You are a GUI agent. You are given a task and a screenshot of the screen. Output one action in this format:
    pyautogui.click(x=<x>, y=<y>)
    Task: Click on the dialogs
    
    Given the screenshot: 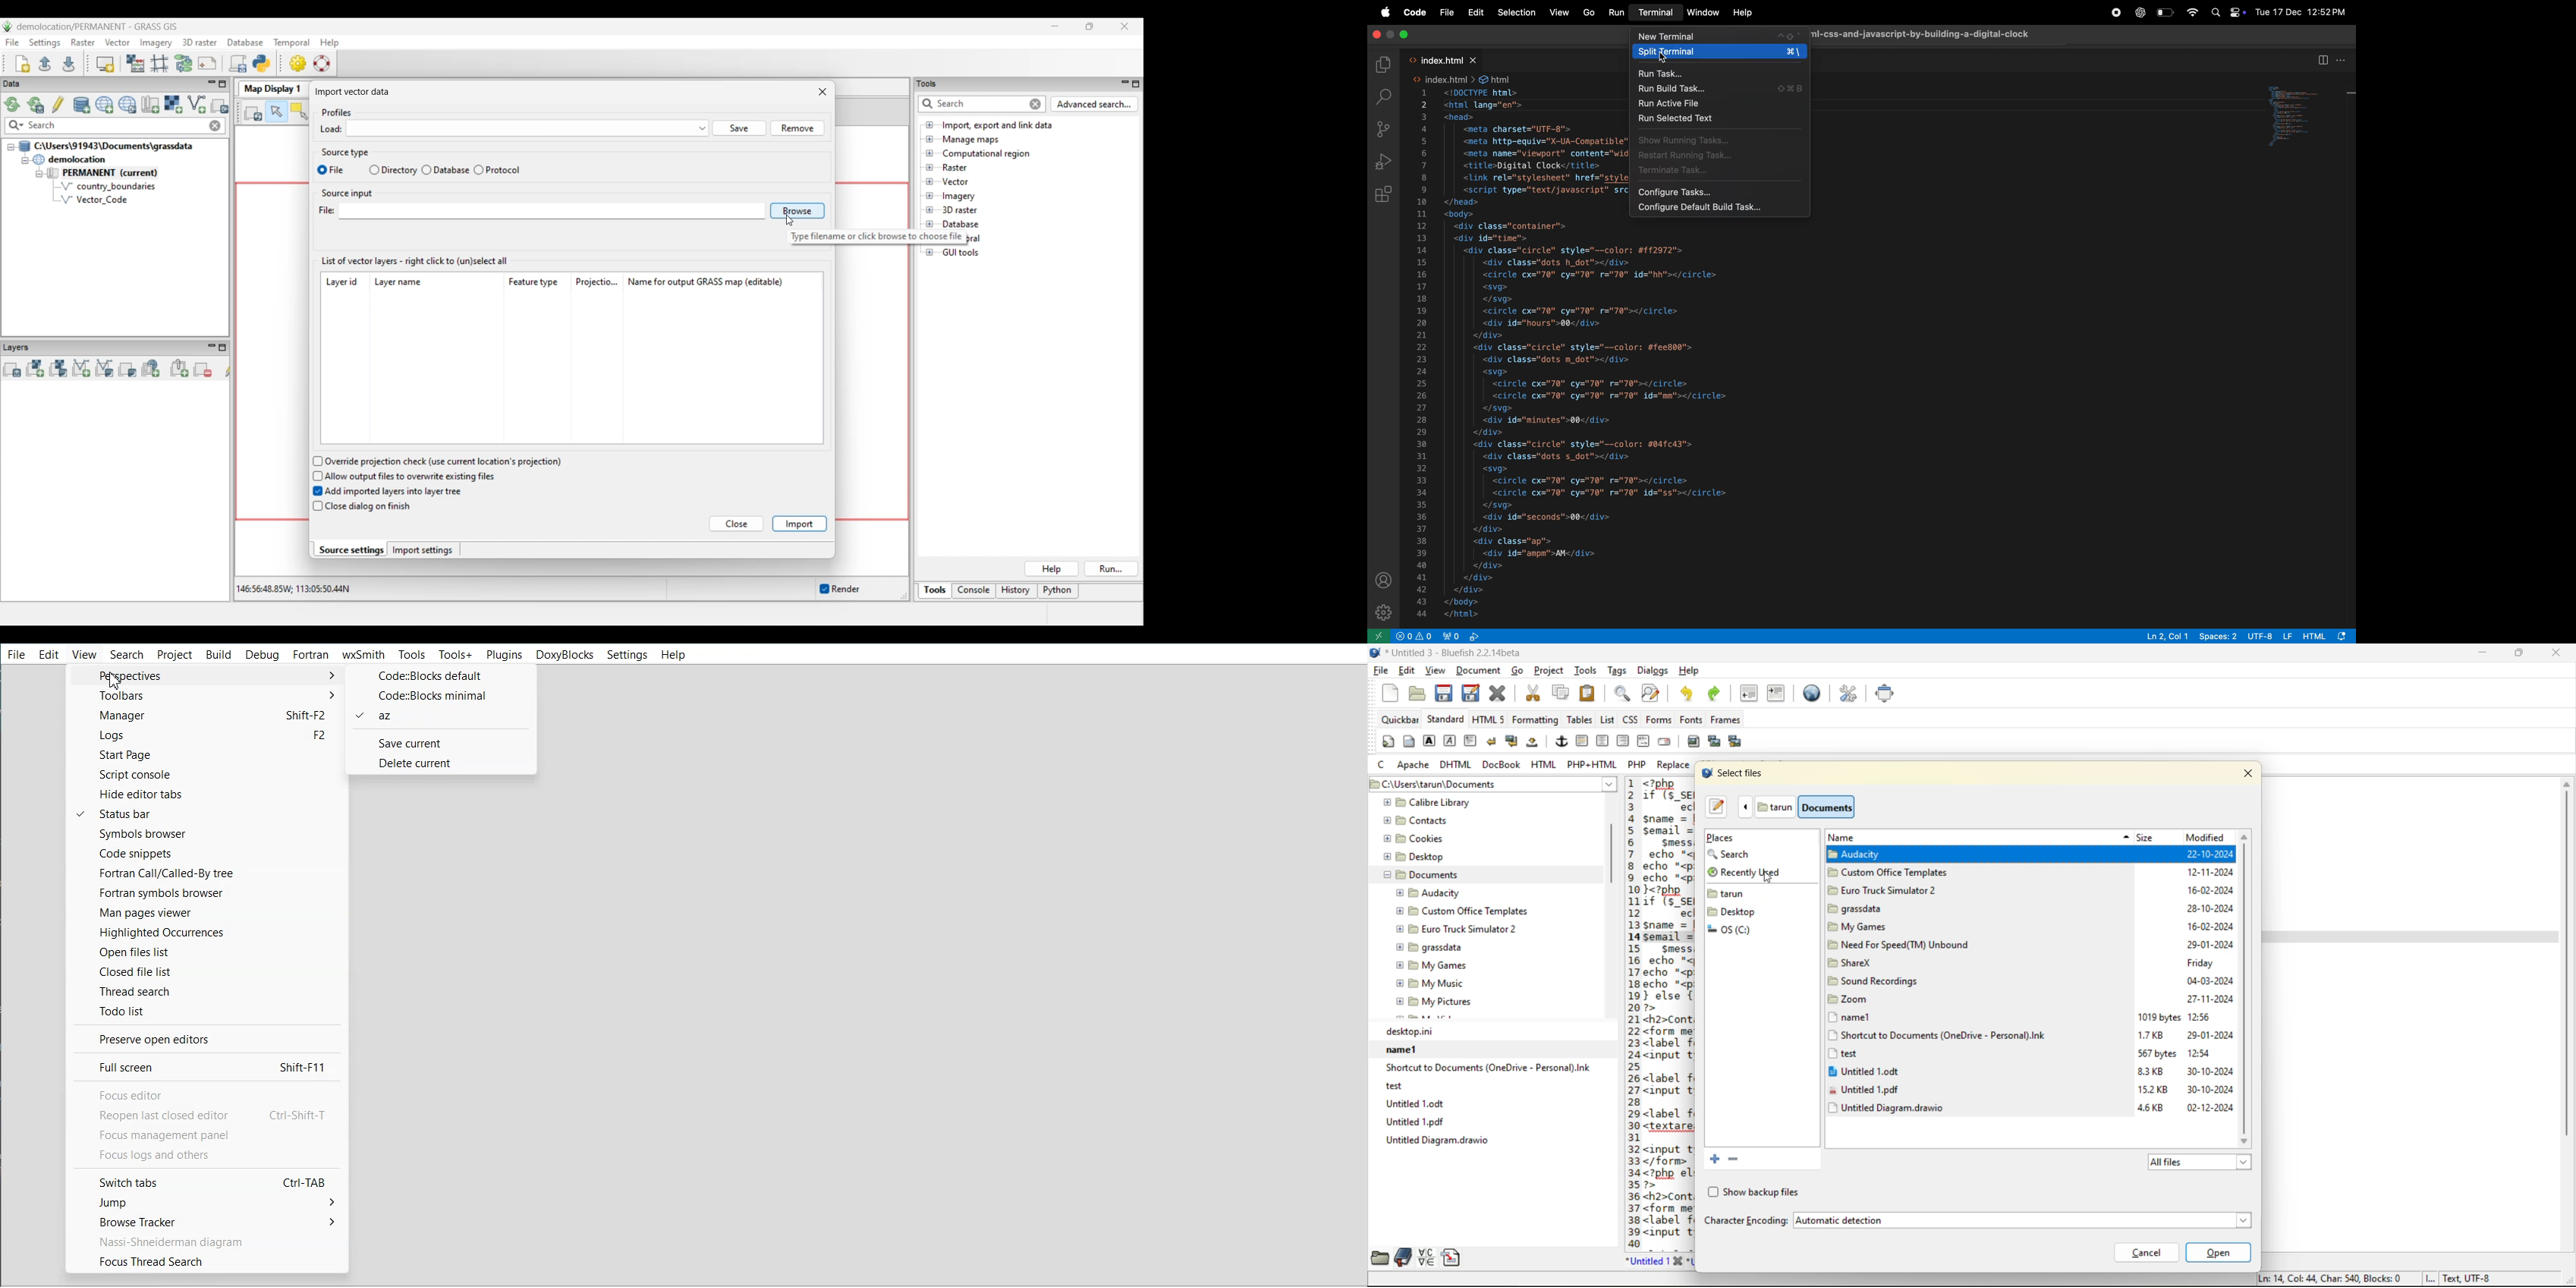 What is the action you would take?
    pyautogui.click(x=1651, y=672)
    